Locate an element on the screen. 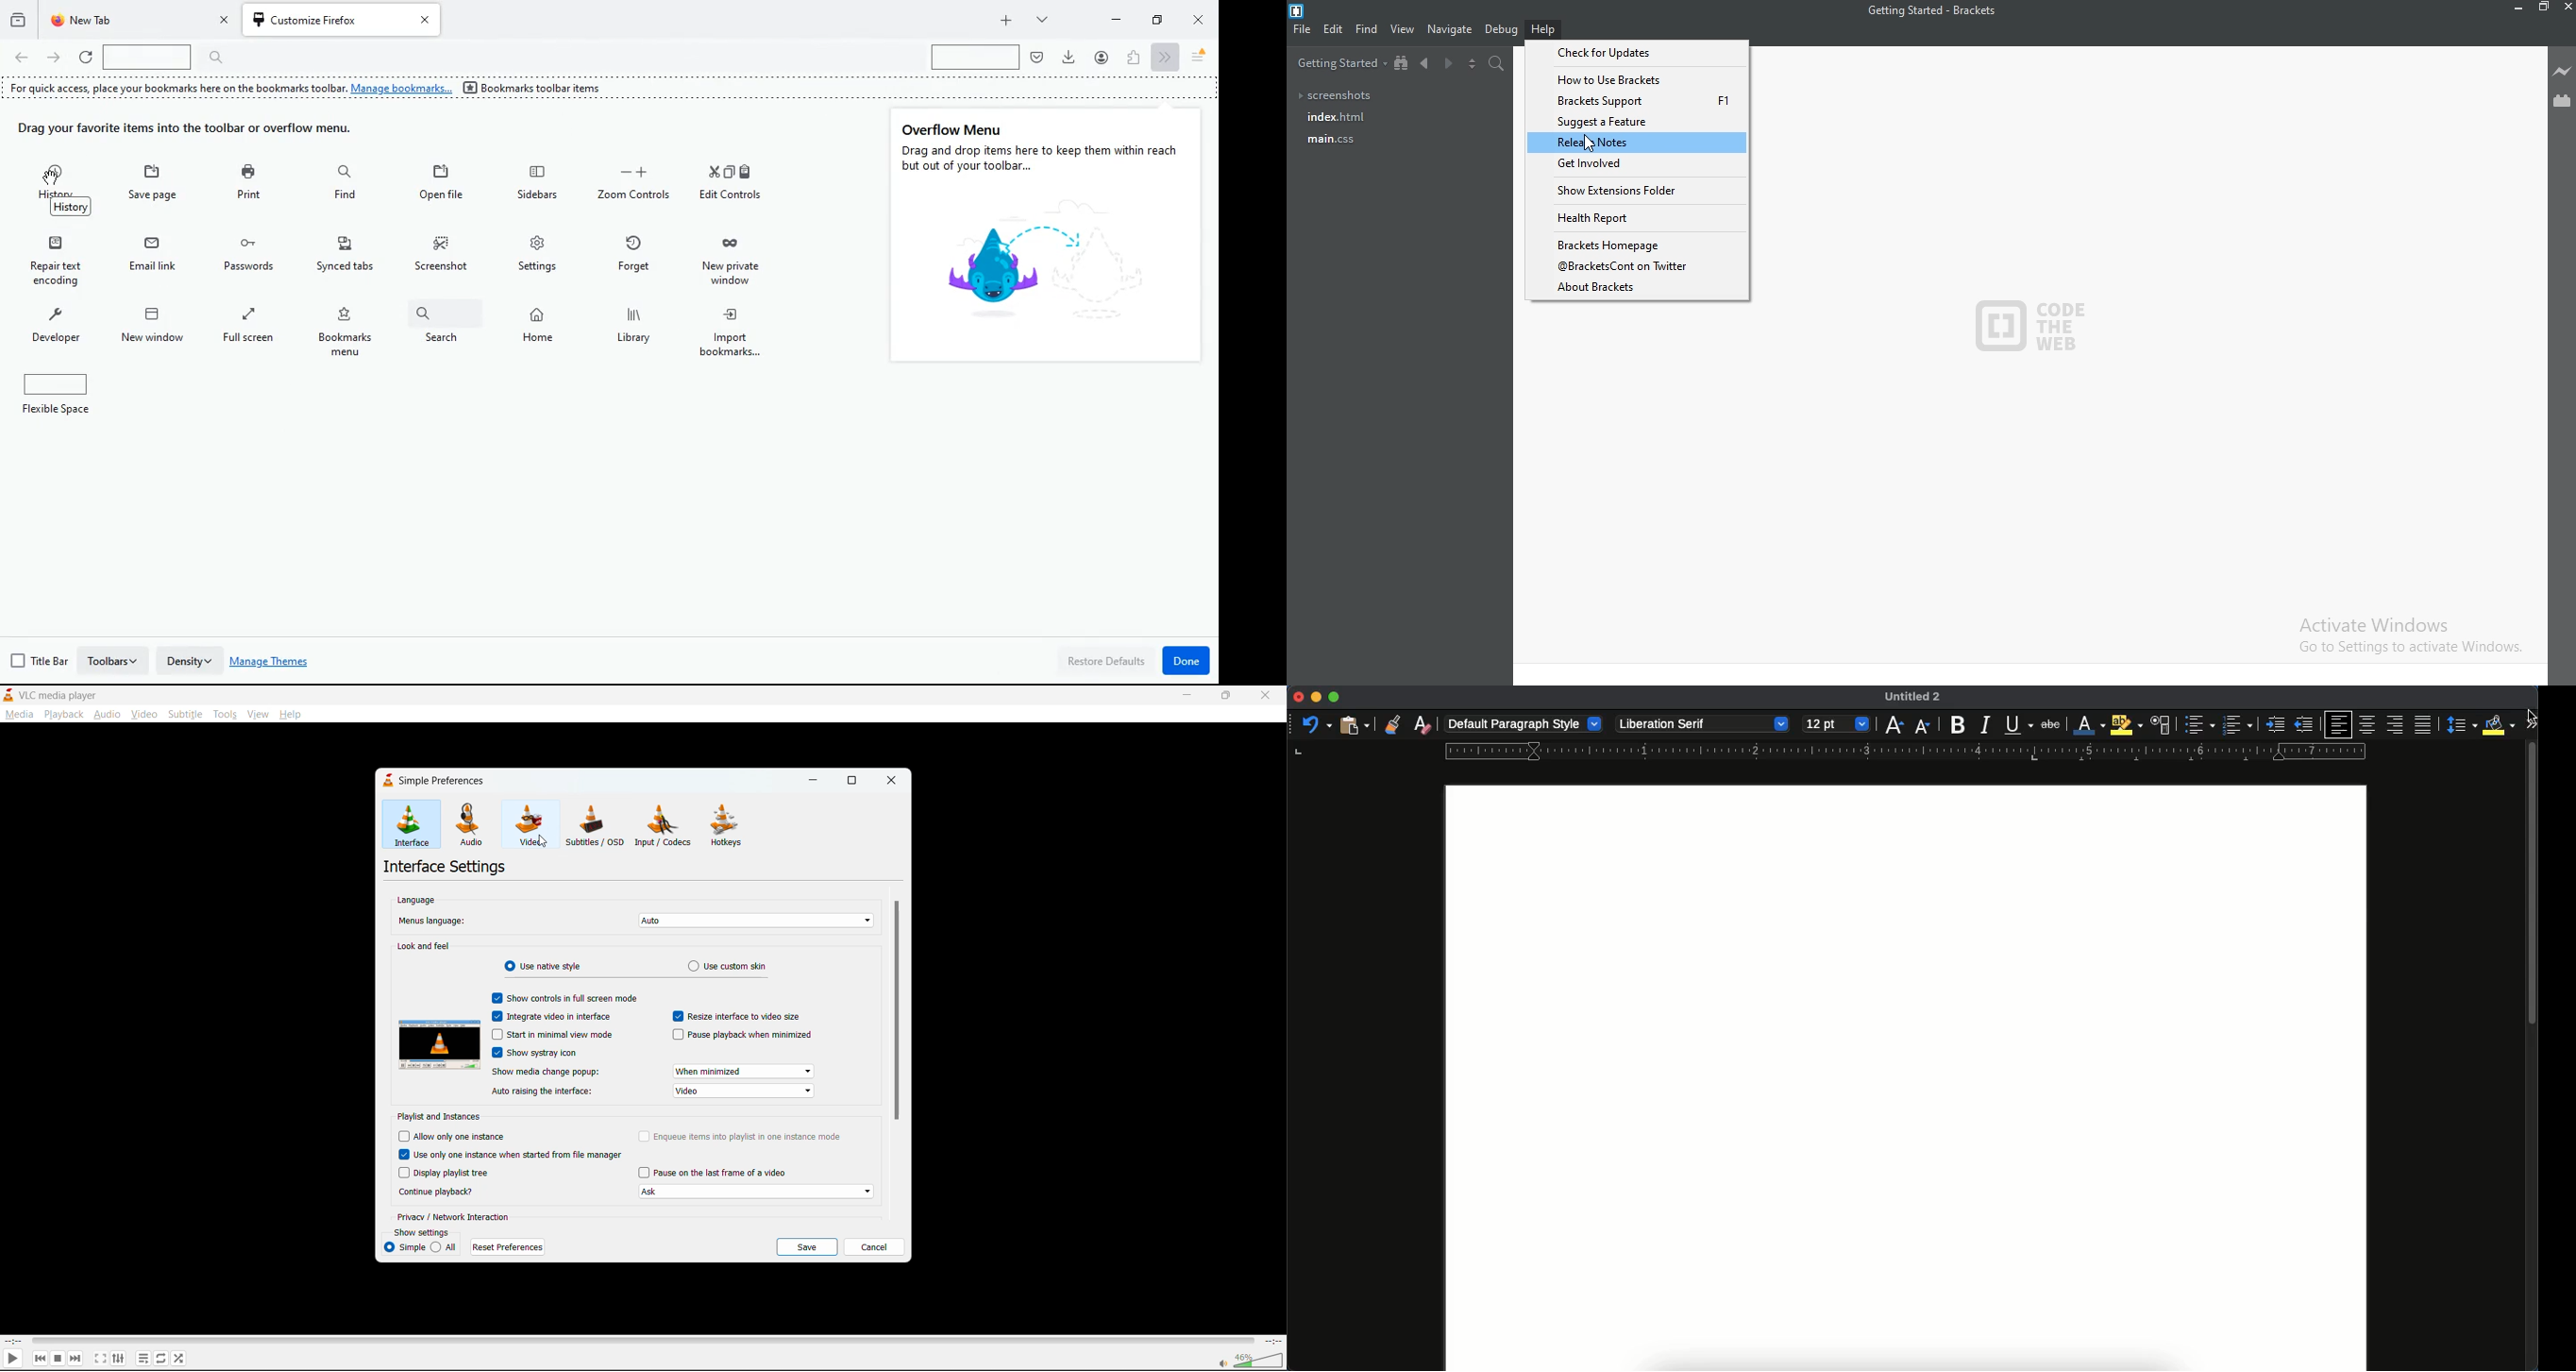 This screenshot has width=2576, height=1372. language is located at coordinates (416, 902).